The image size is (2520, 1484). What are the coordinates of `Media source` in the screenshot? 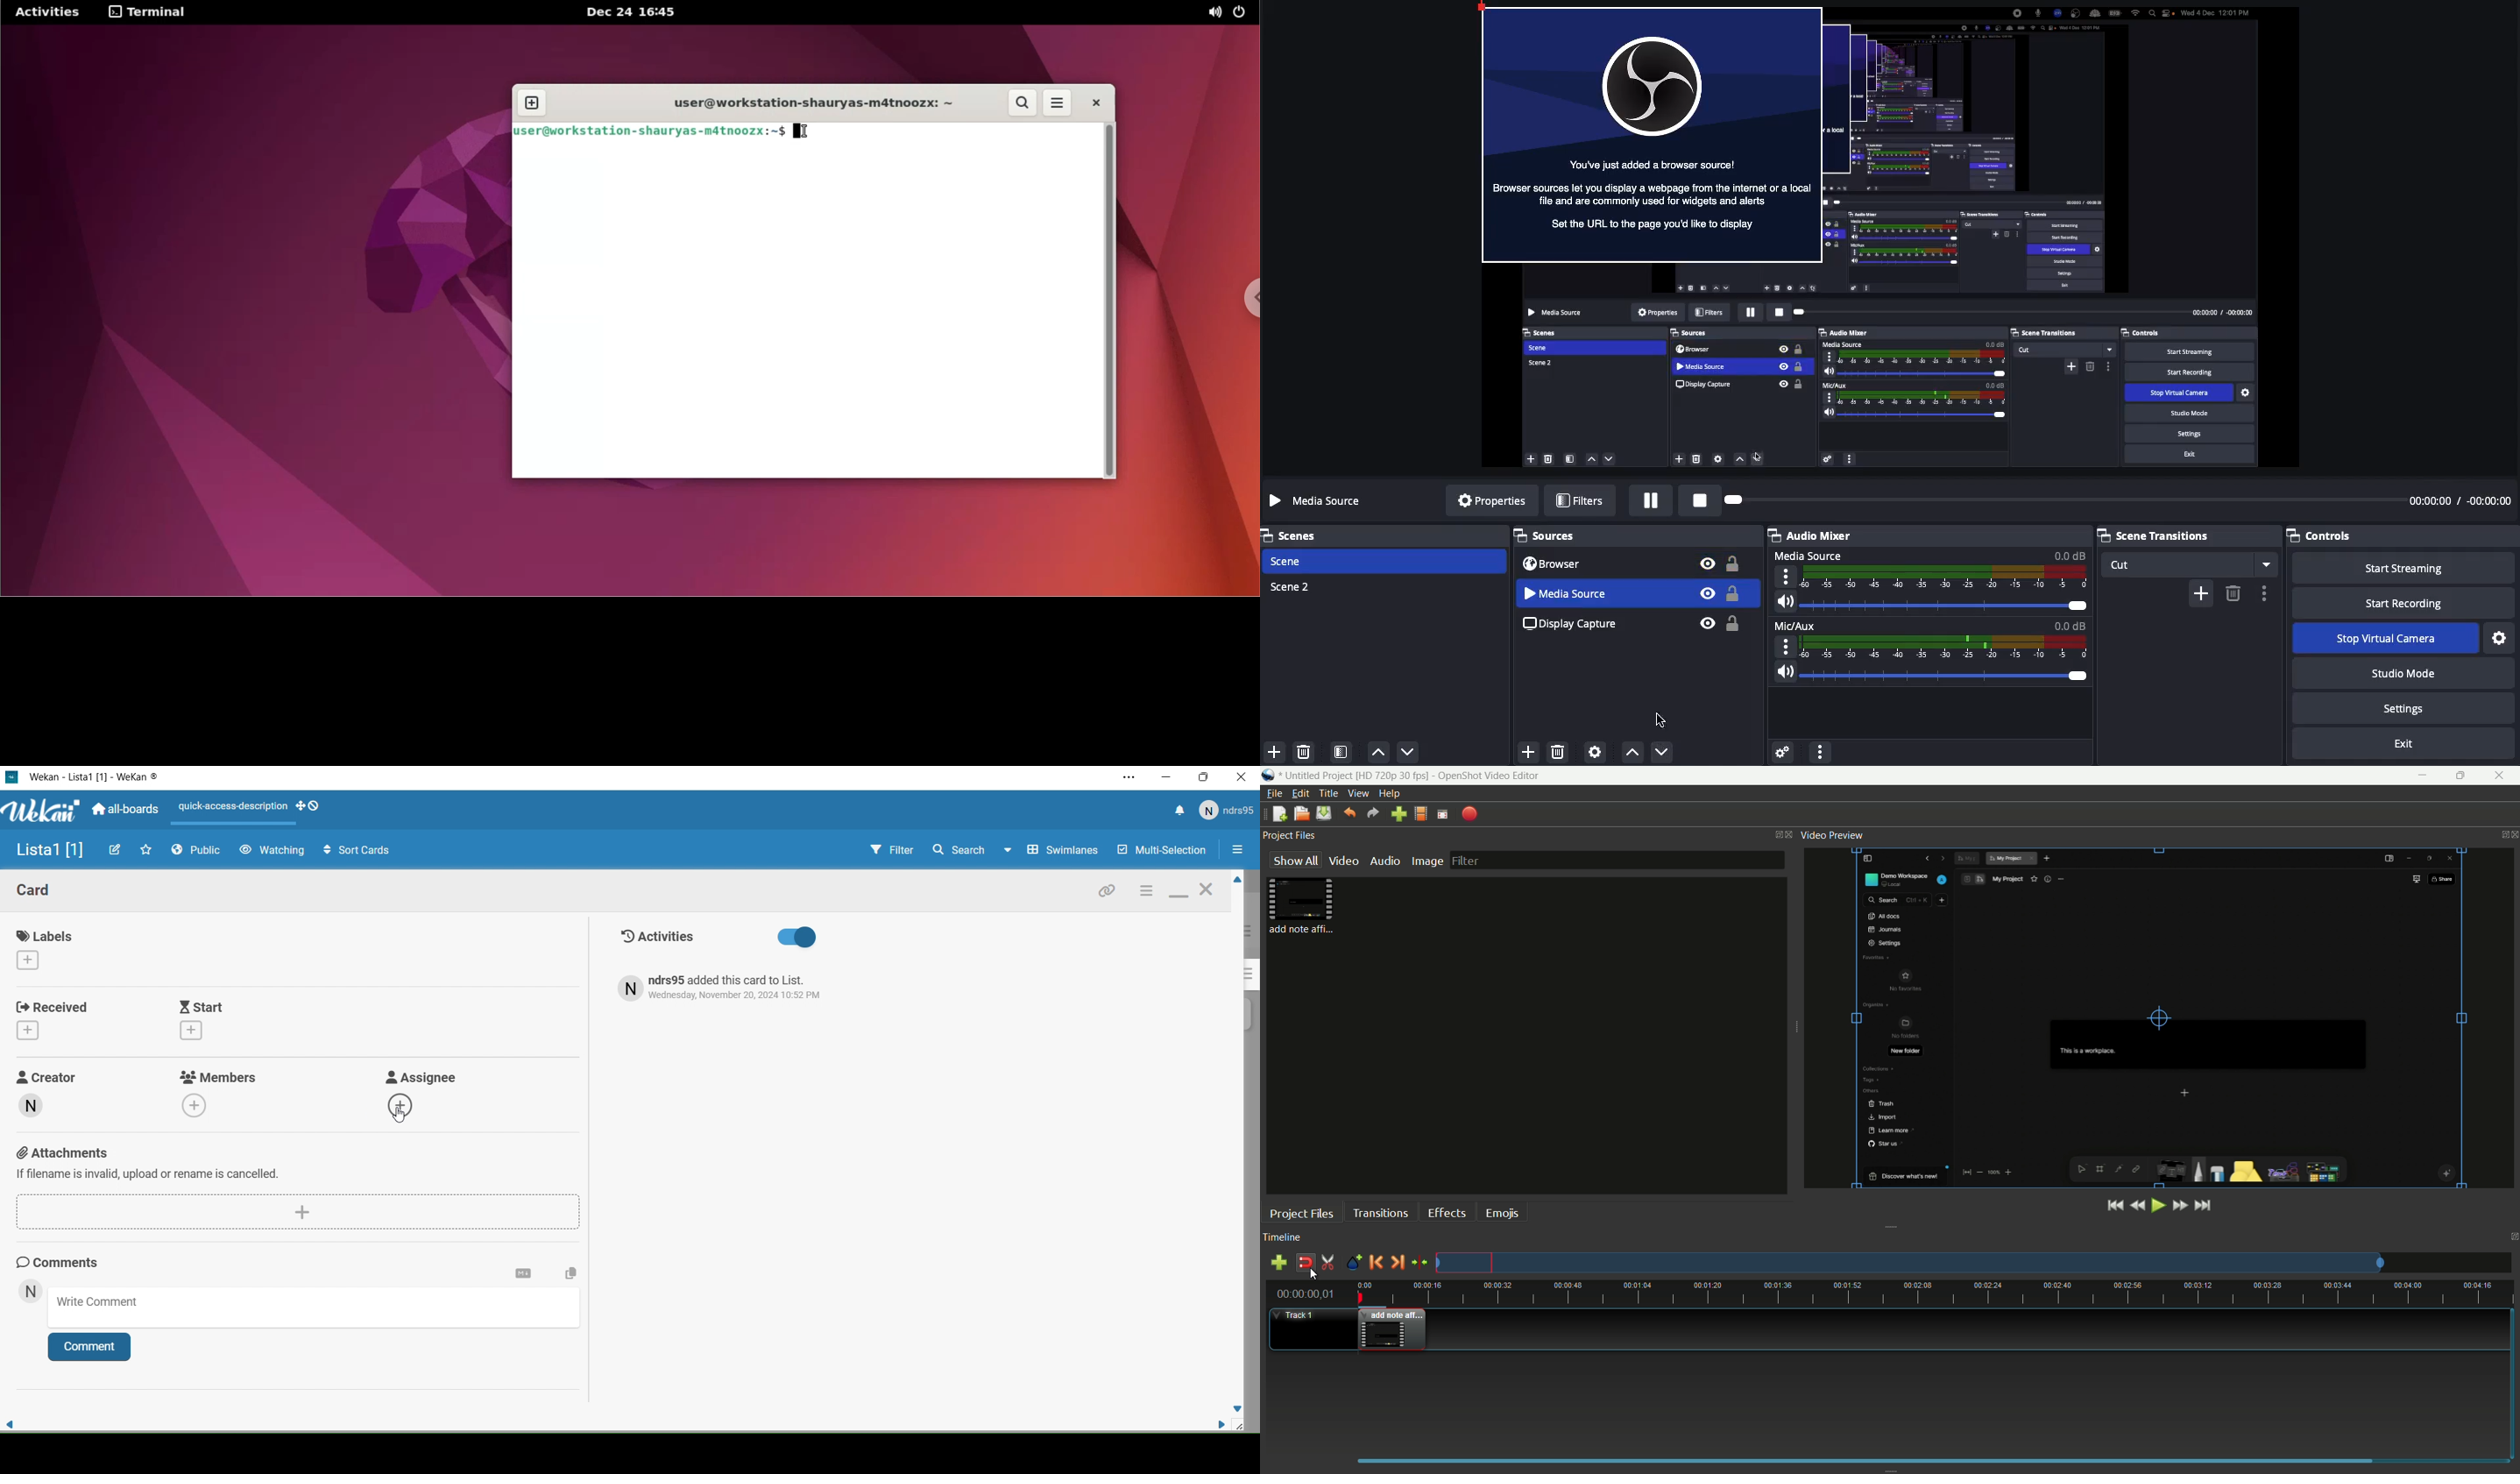 It's located at (1320, 502).